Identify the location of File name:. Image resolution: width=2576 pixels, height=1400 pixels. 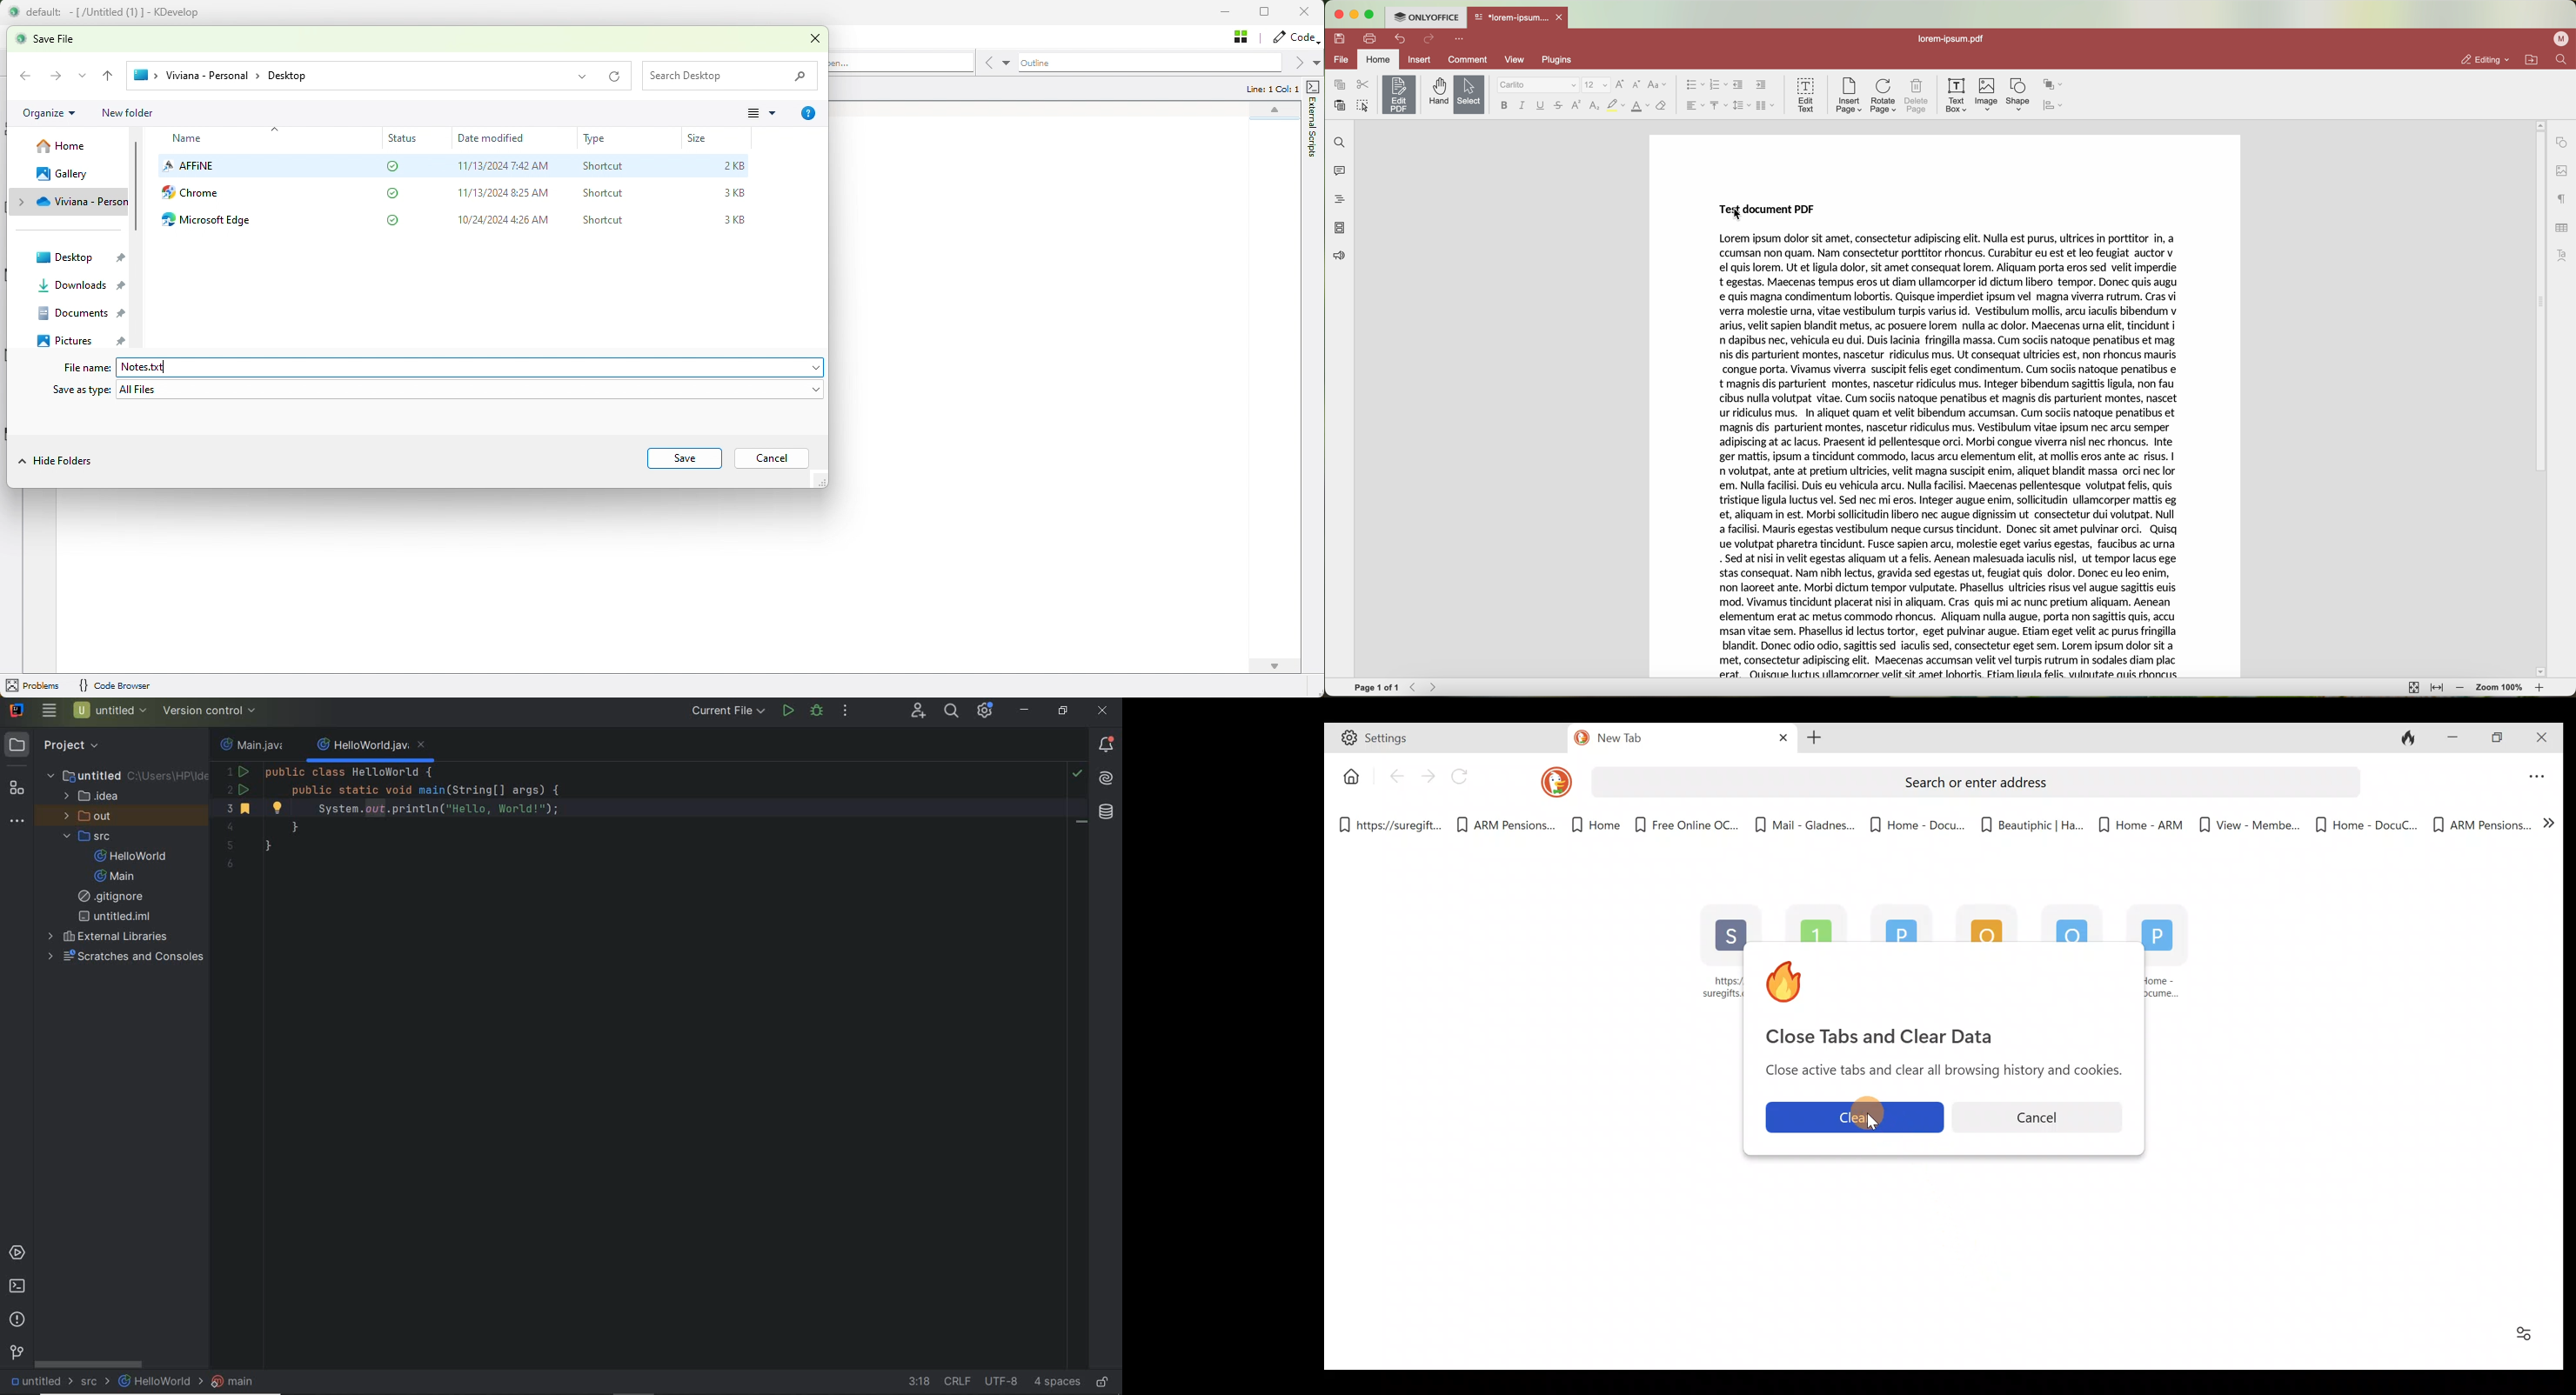
(85, 368).